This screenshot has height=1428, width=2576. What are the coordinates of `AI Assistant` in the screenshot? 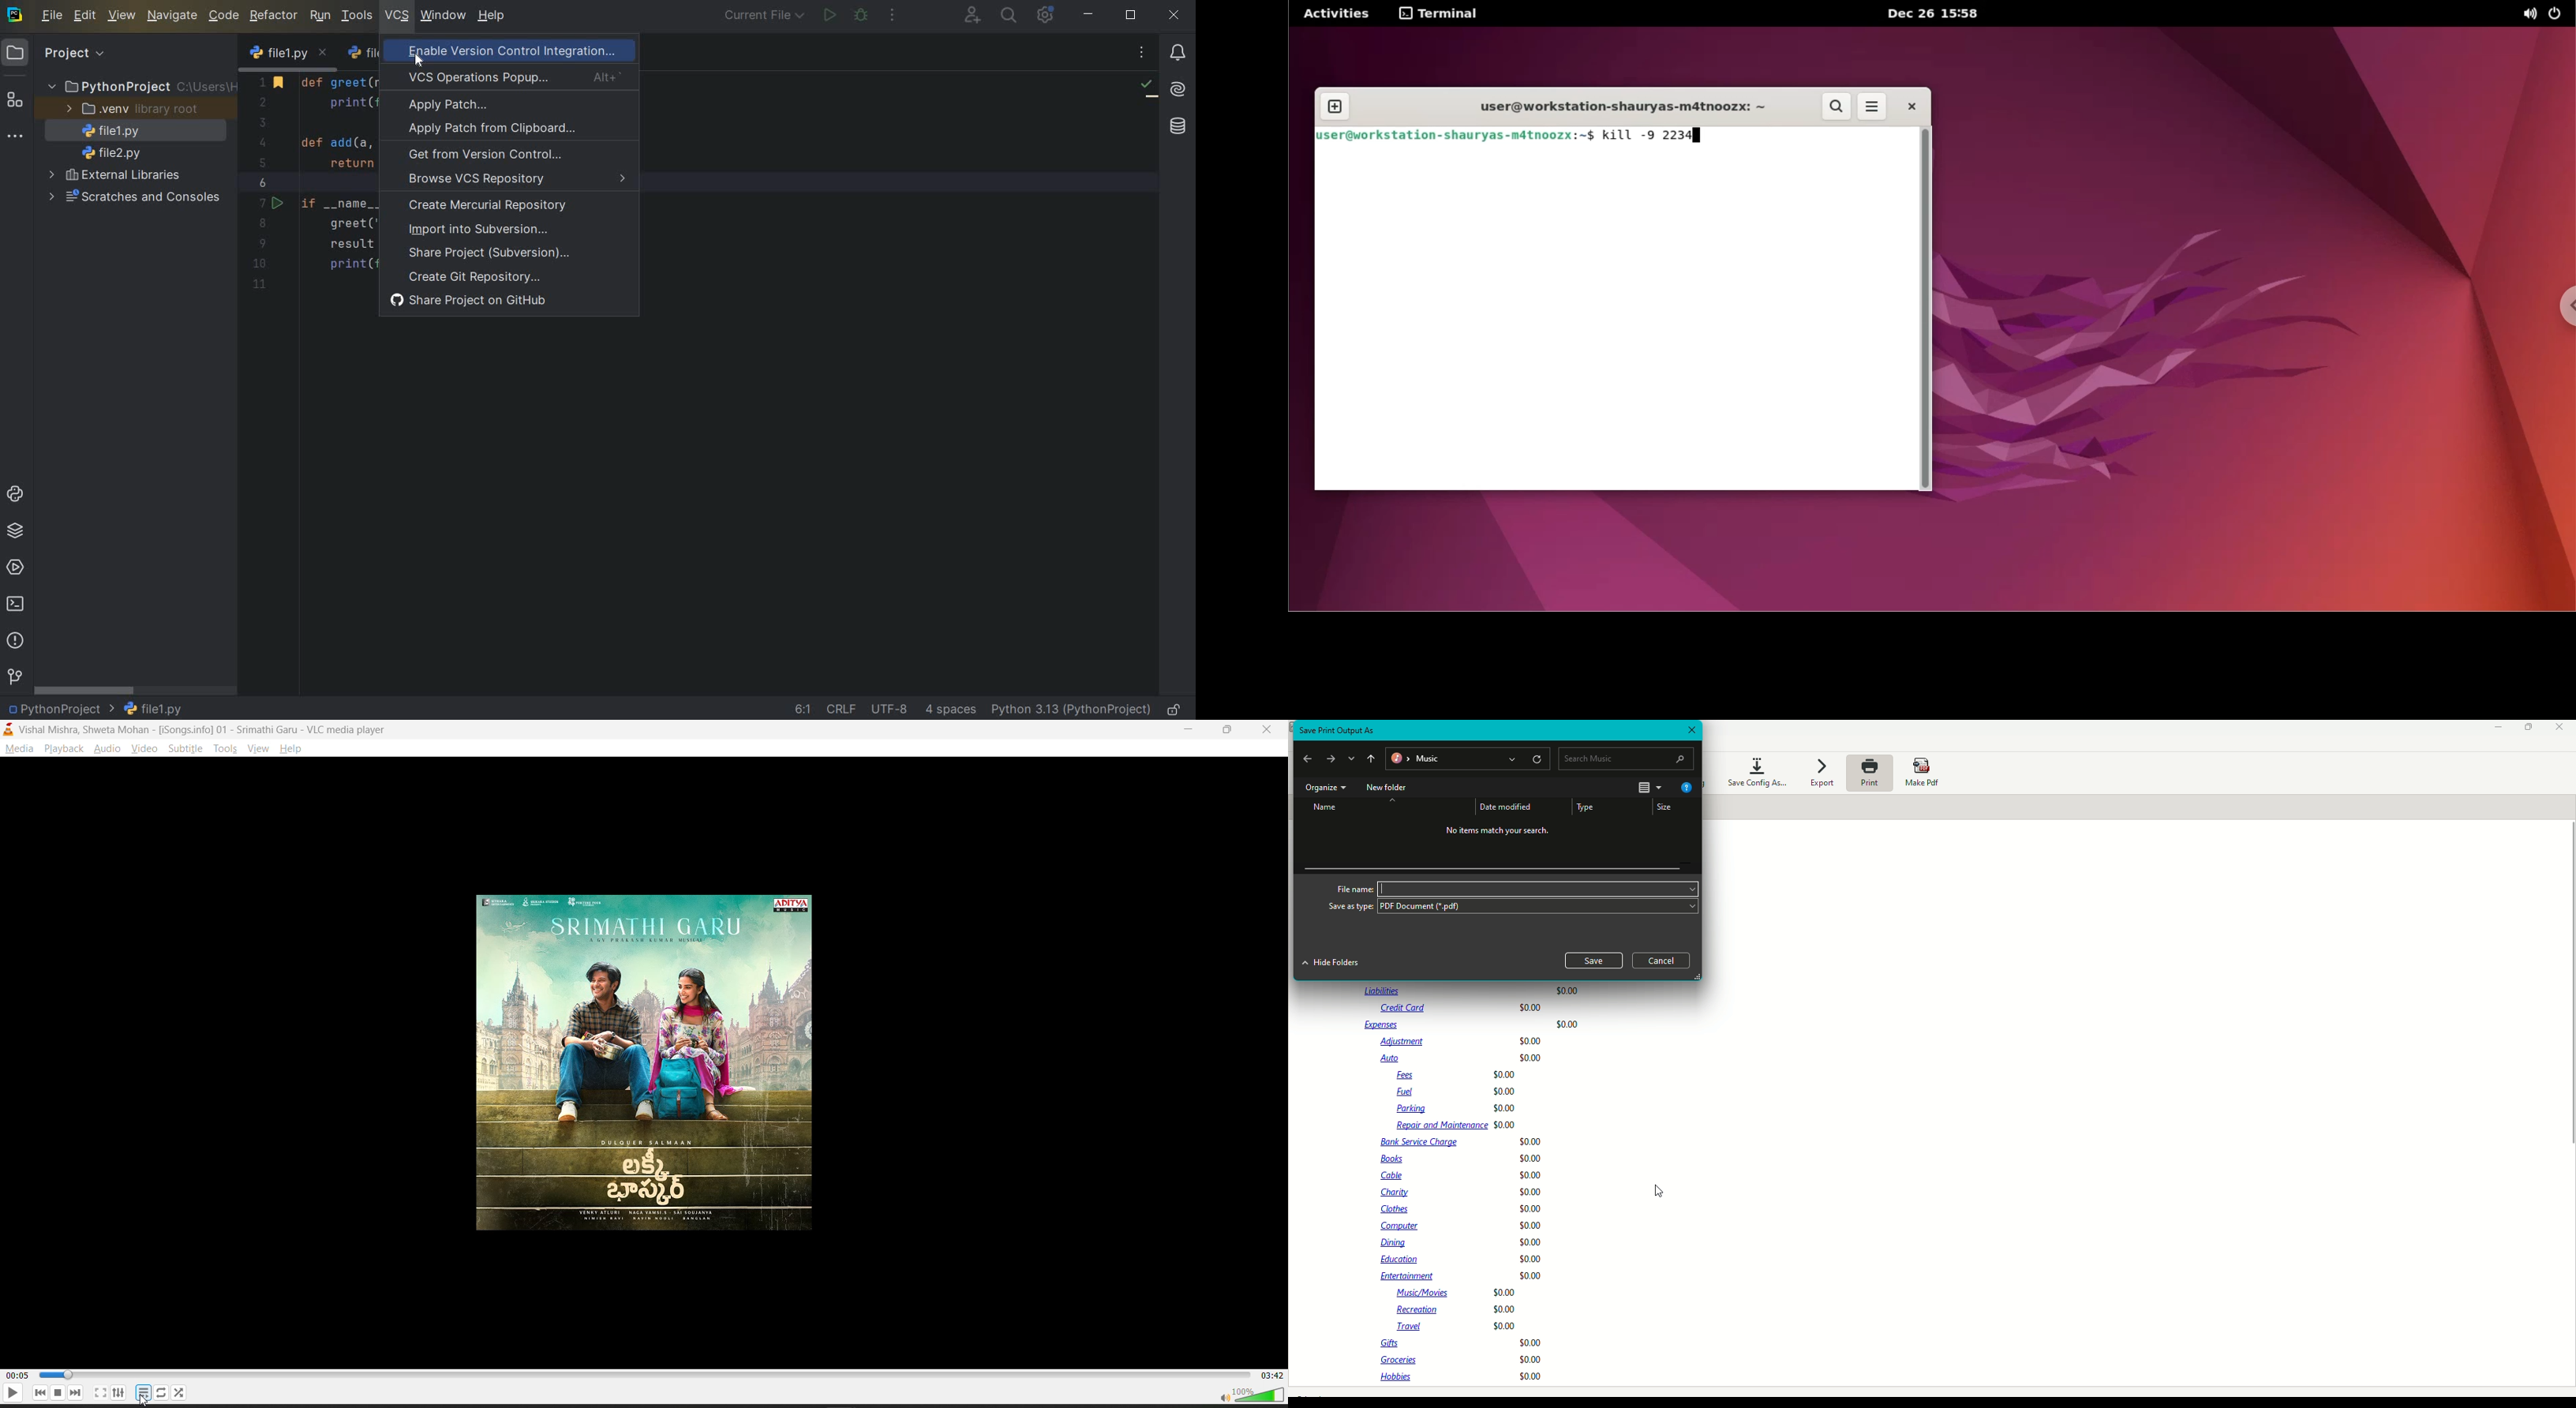 It's located at (1179, 91).